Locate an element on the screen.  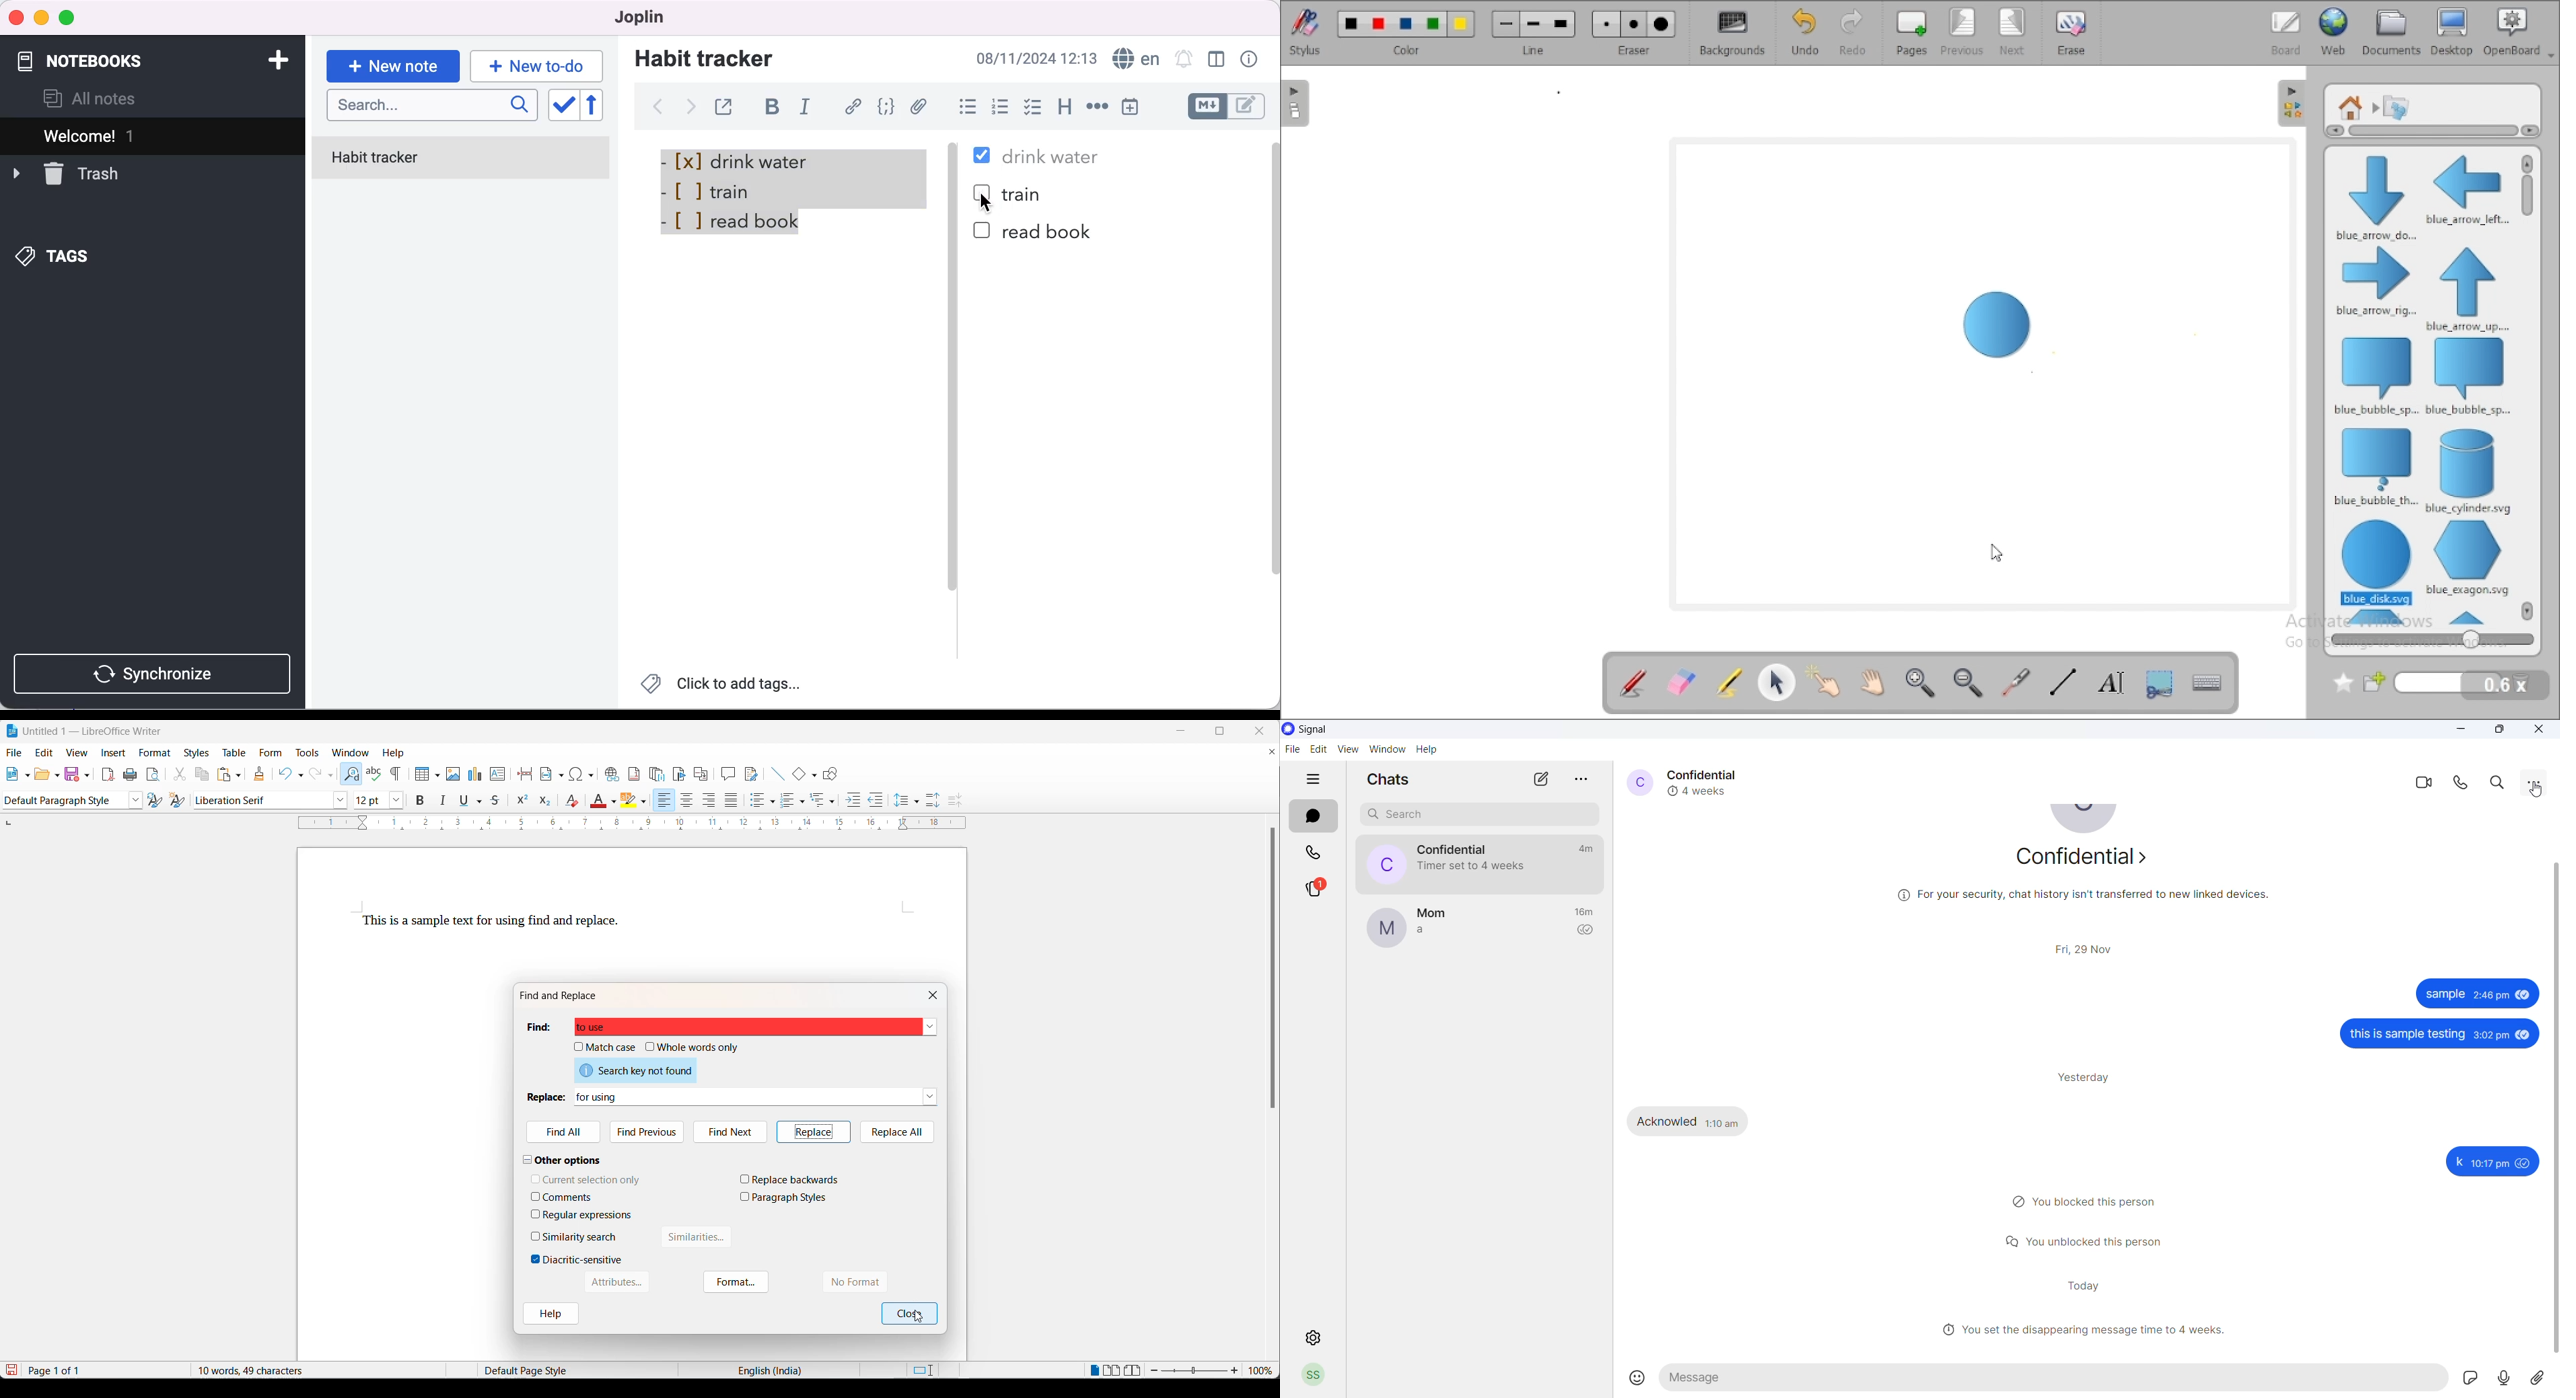
font color is located at coordinates (614, 802).